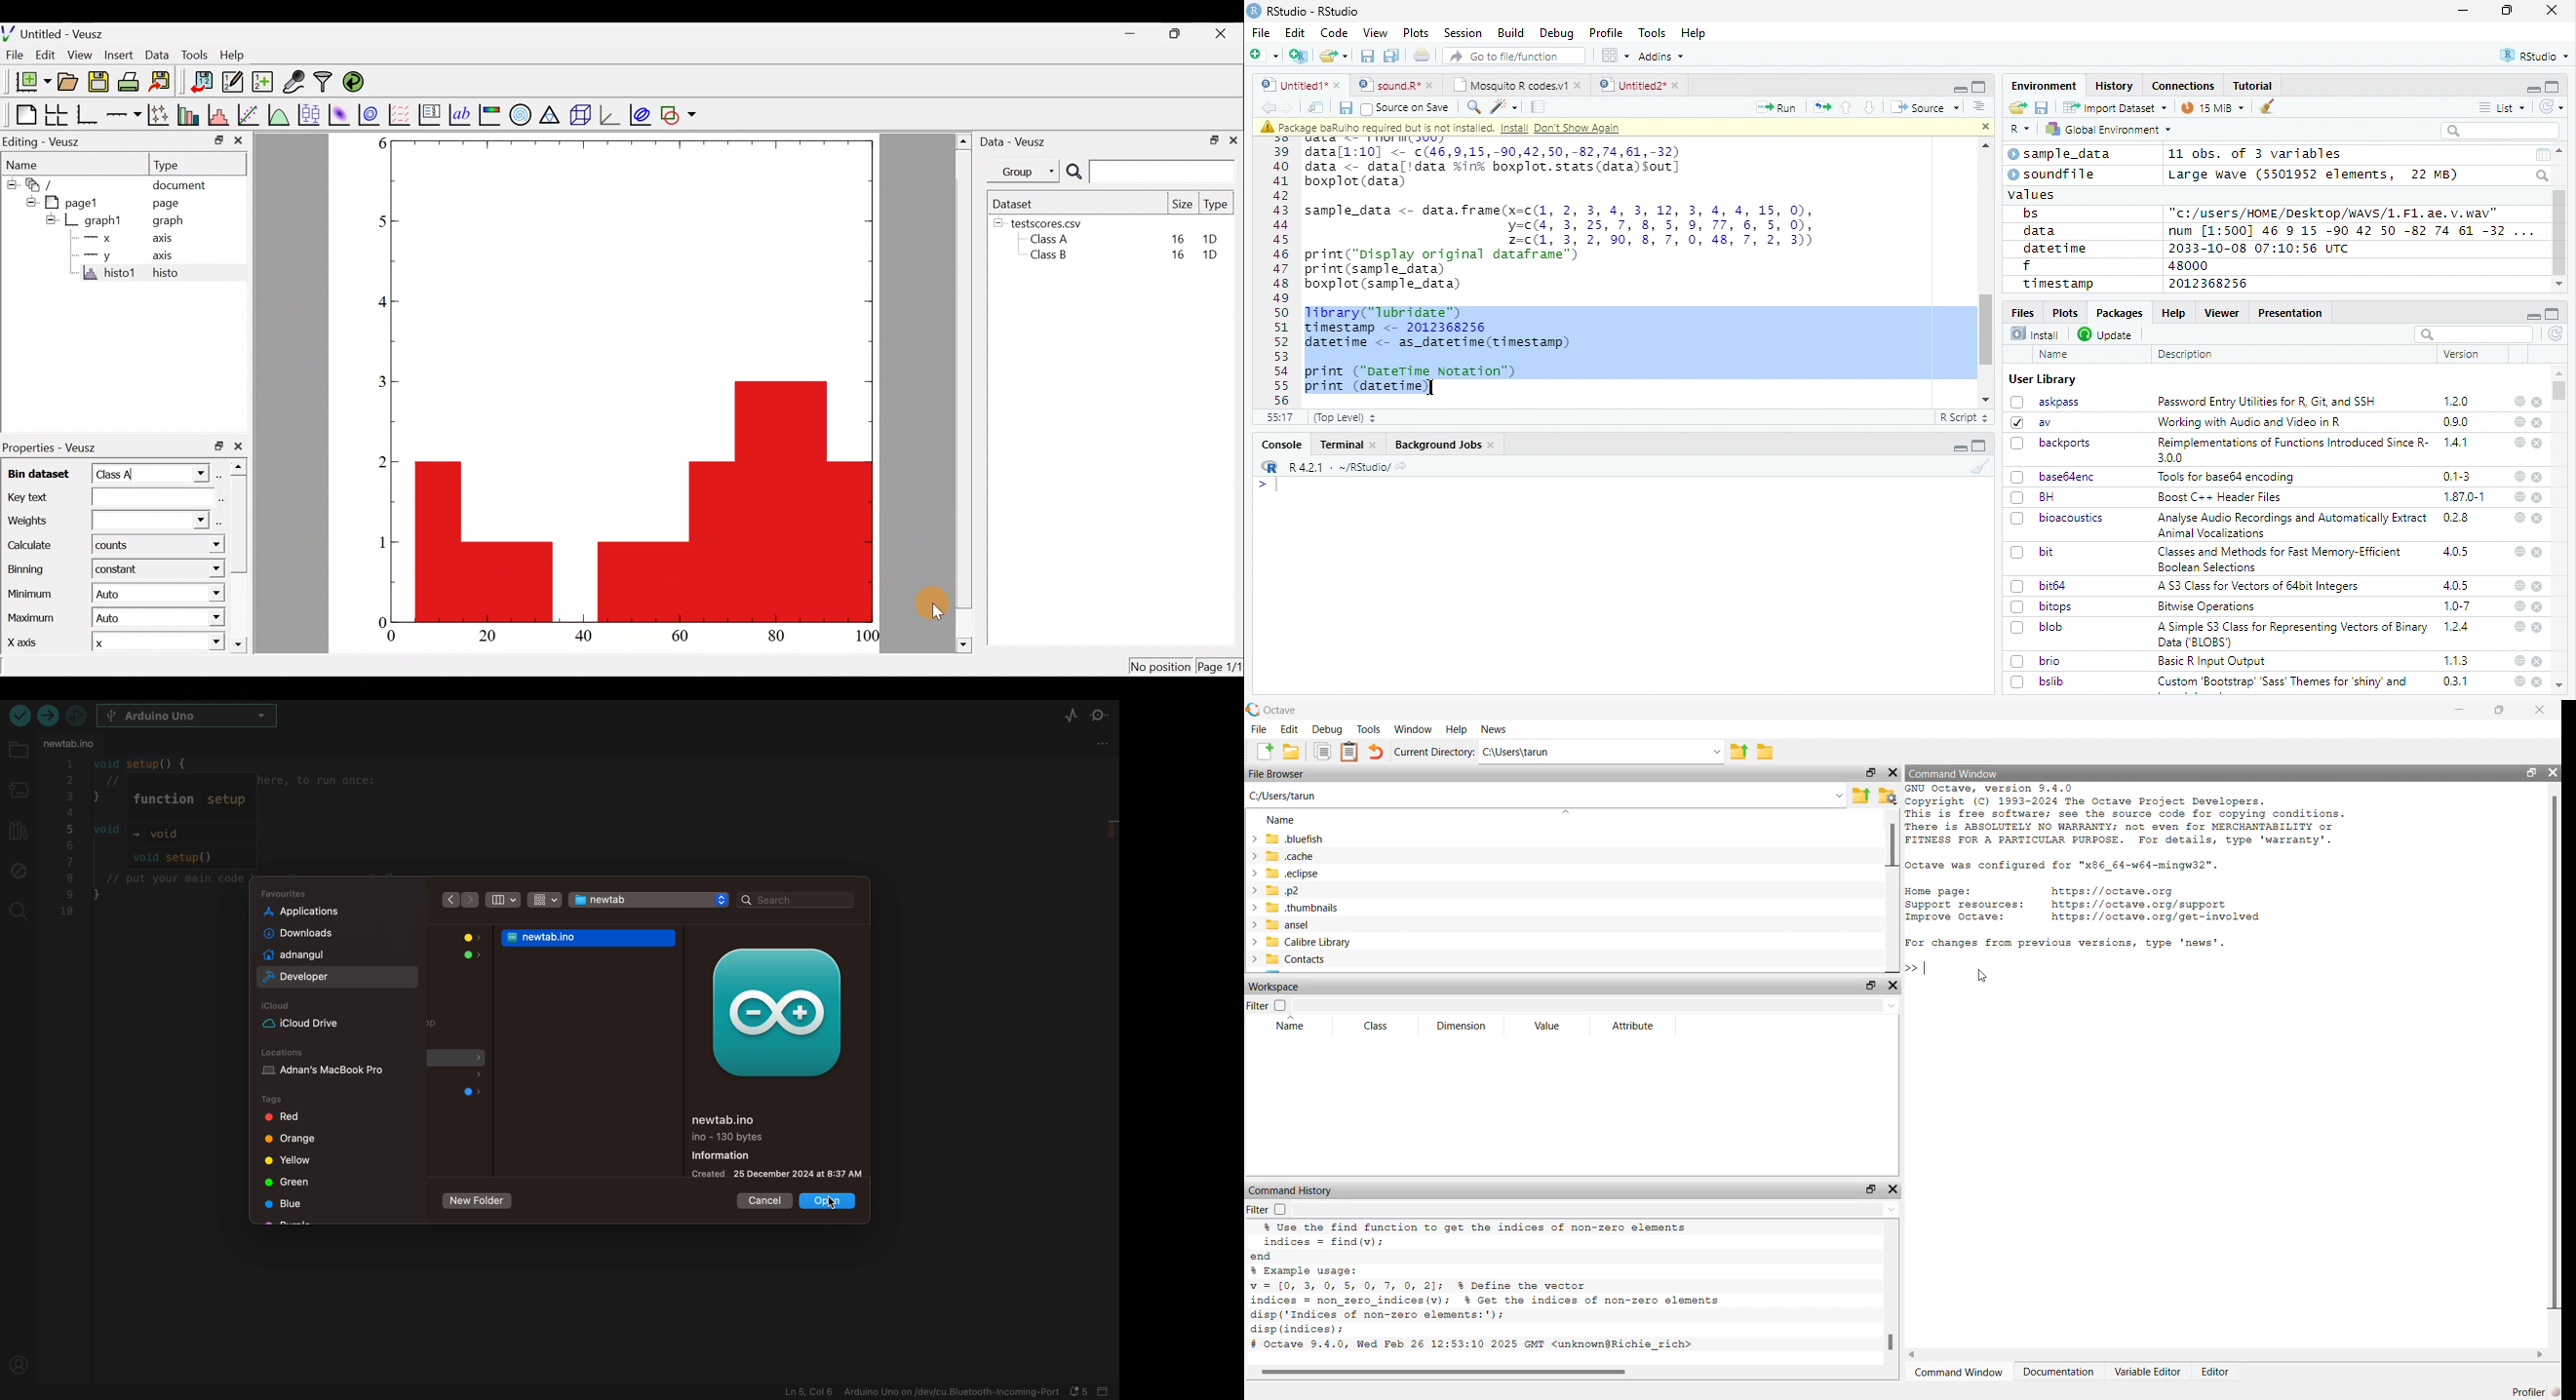 This screenshot has height=1400, width=2576. What do you see at coordinates (2560, 233) in the screenshot?
I see `Scroll bar` at bounding box center [2560, 233].